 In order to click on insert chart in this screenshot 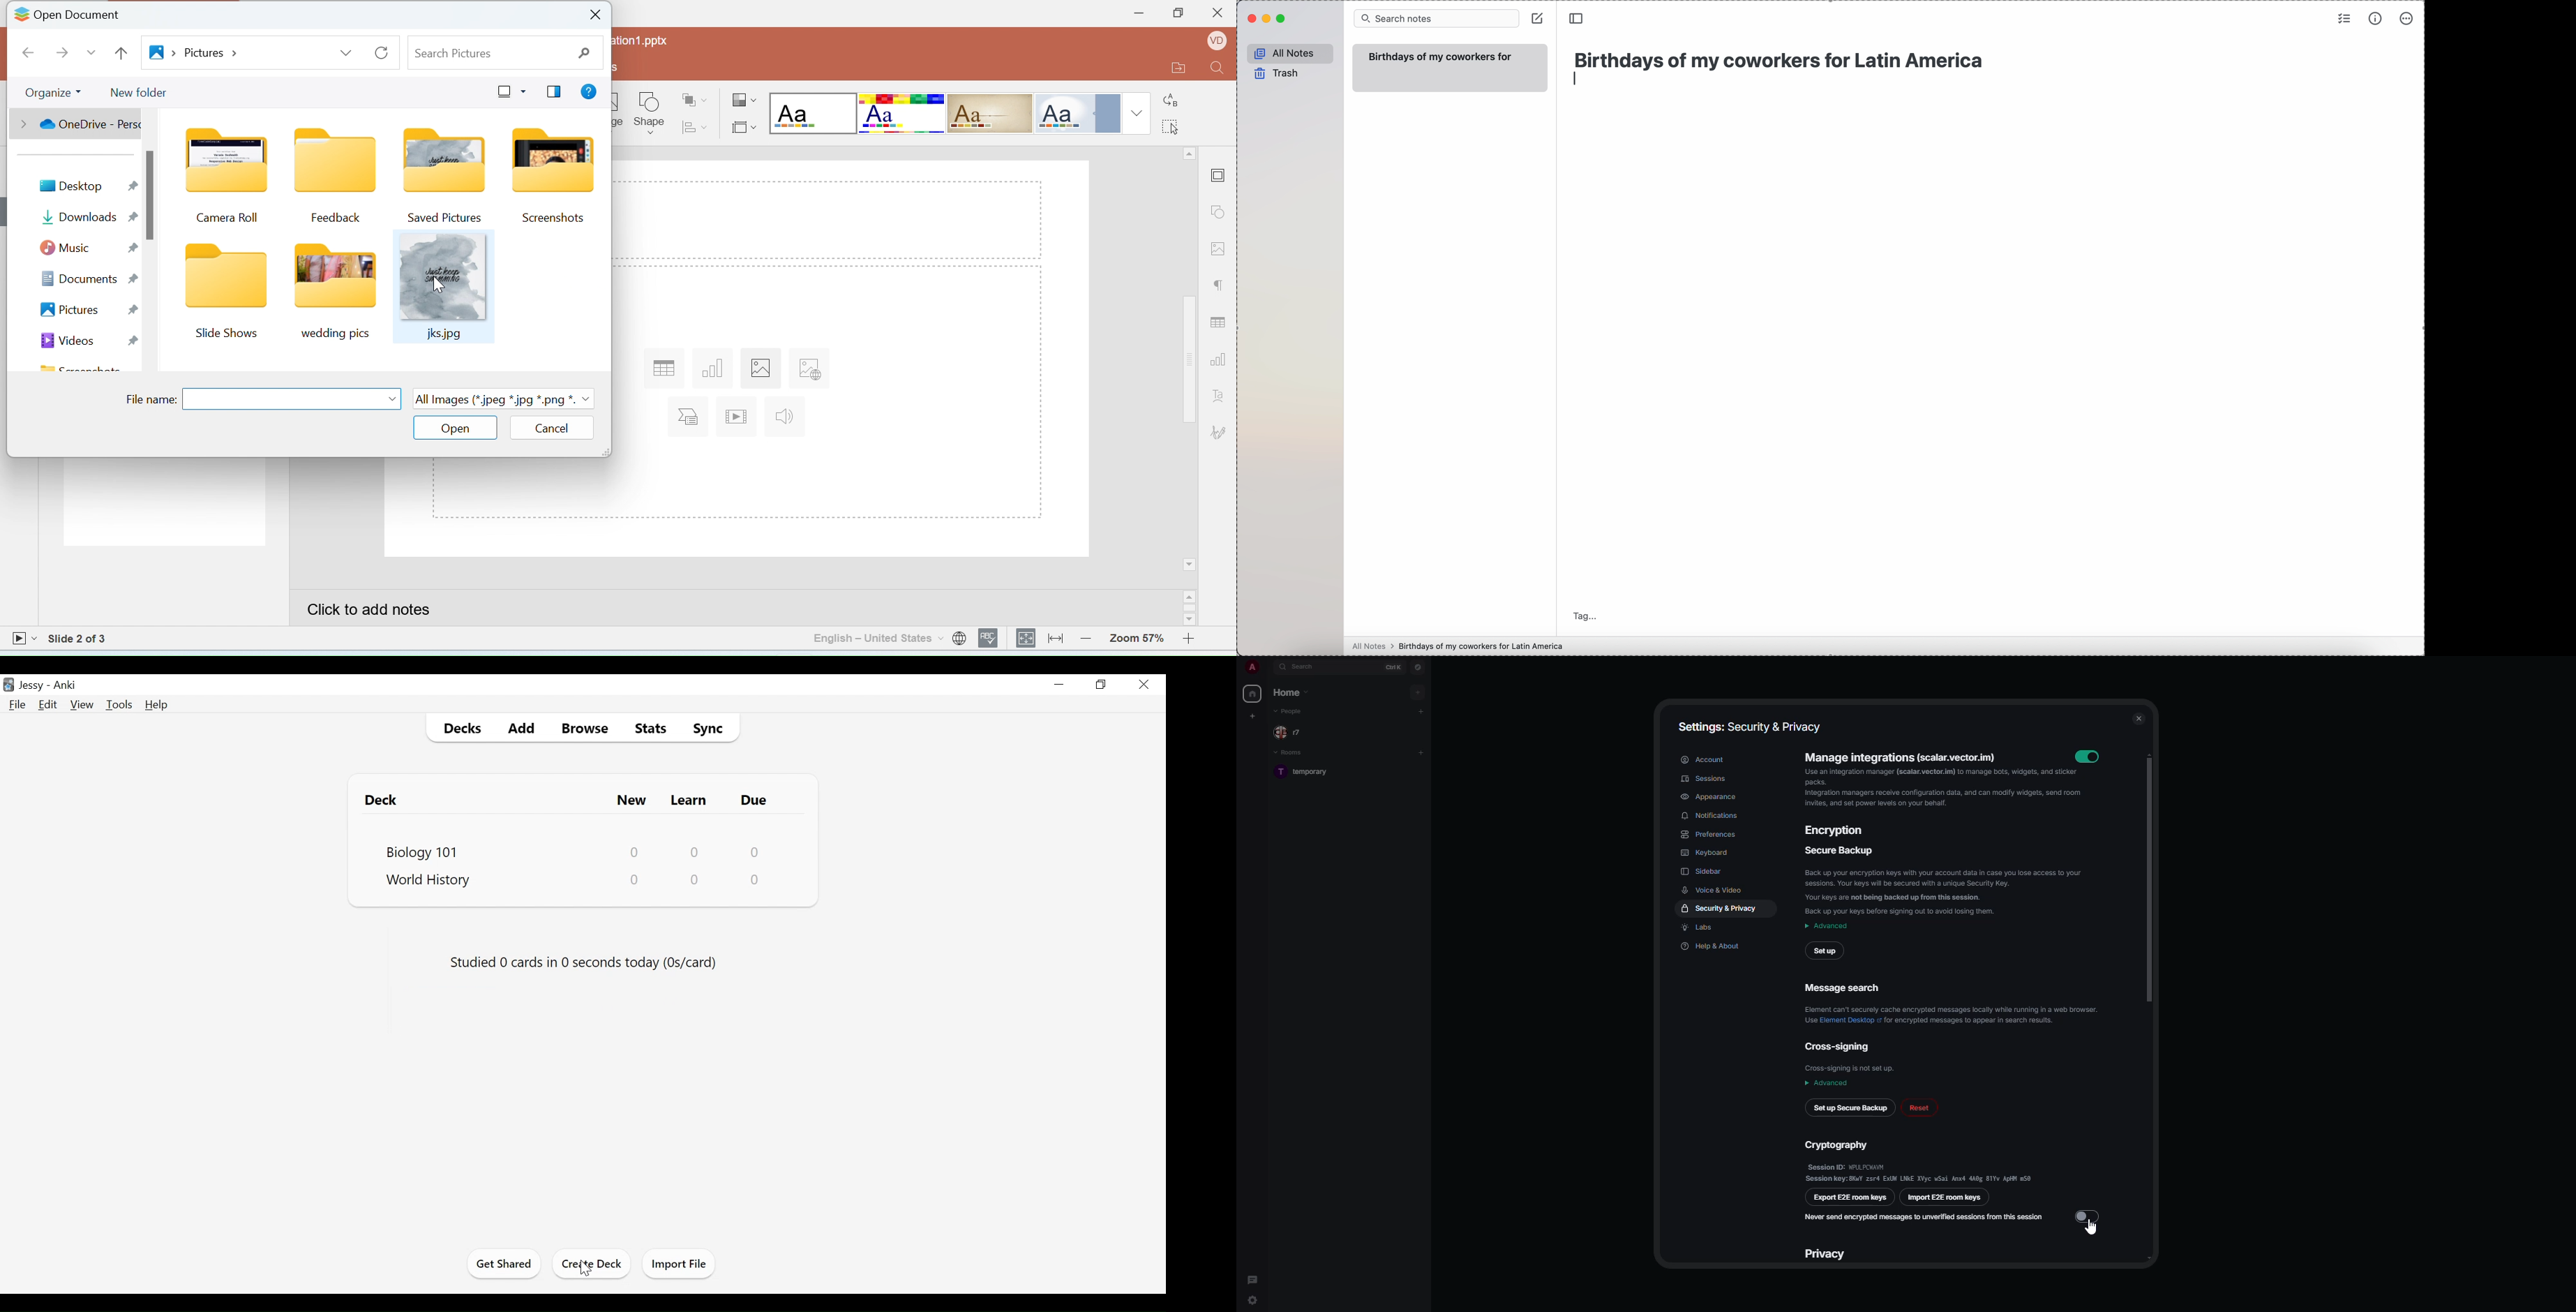, I will do `click(716, 368)`.